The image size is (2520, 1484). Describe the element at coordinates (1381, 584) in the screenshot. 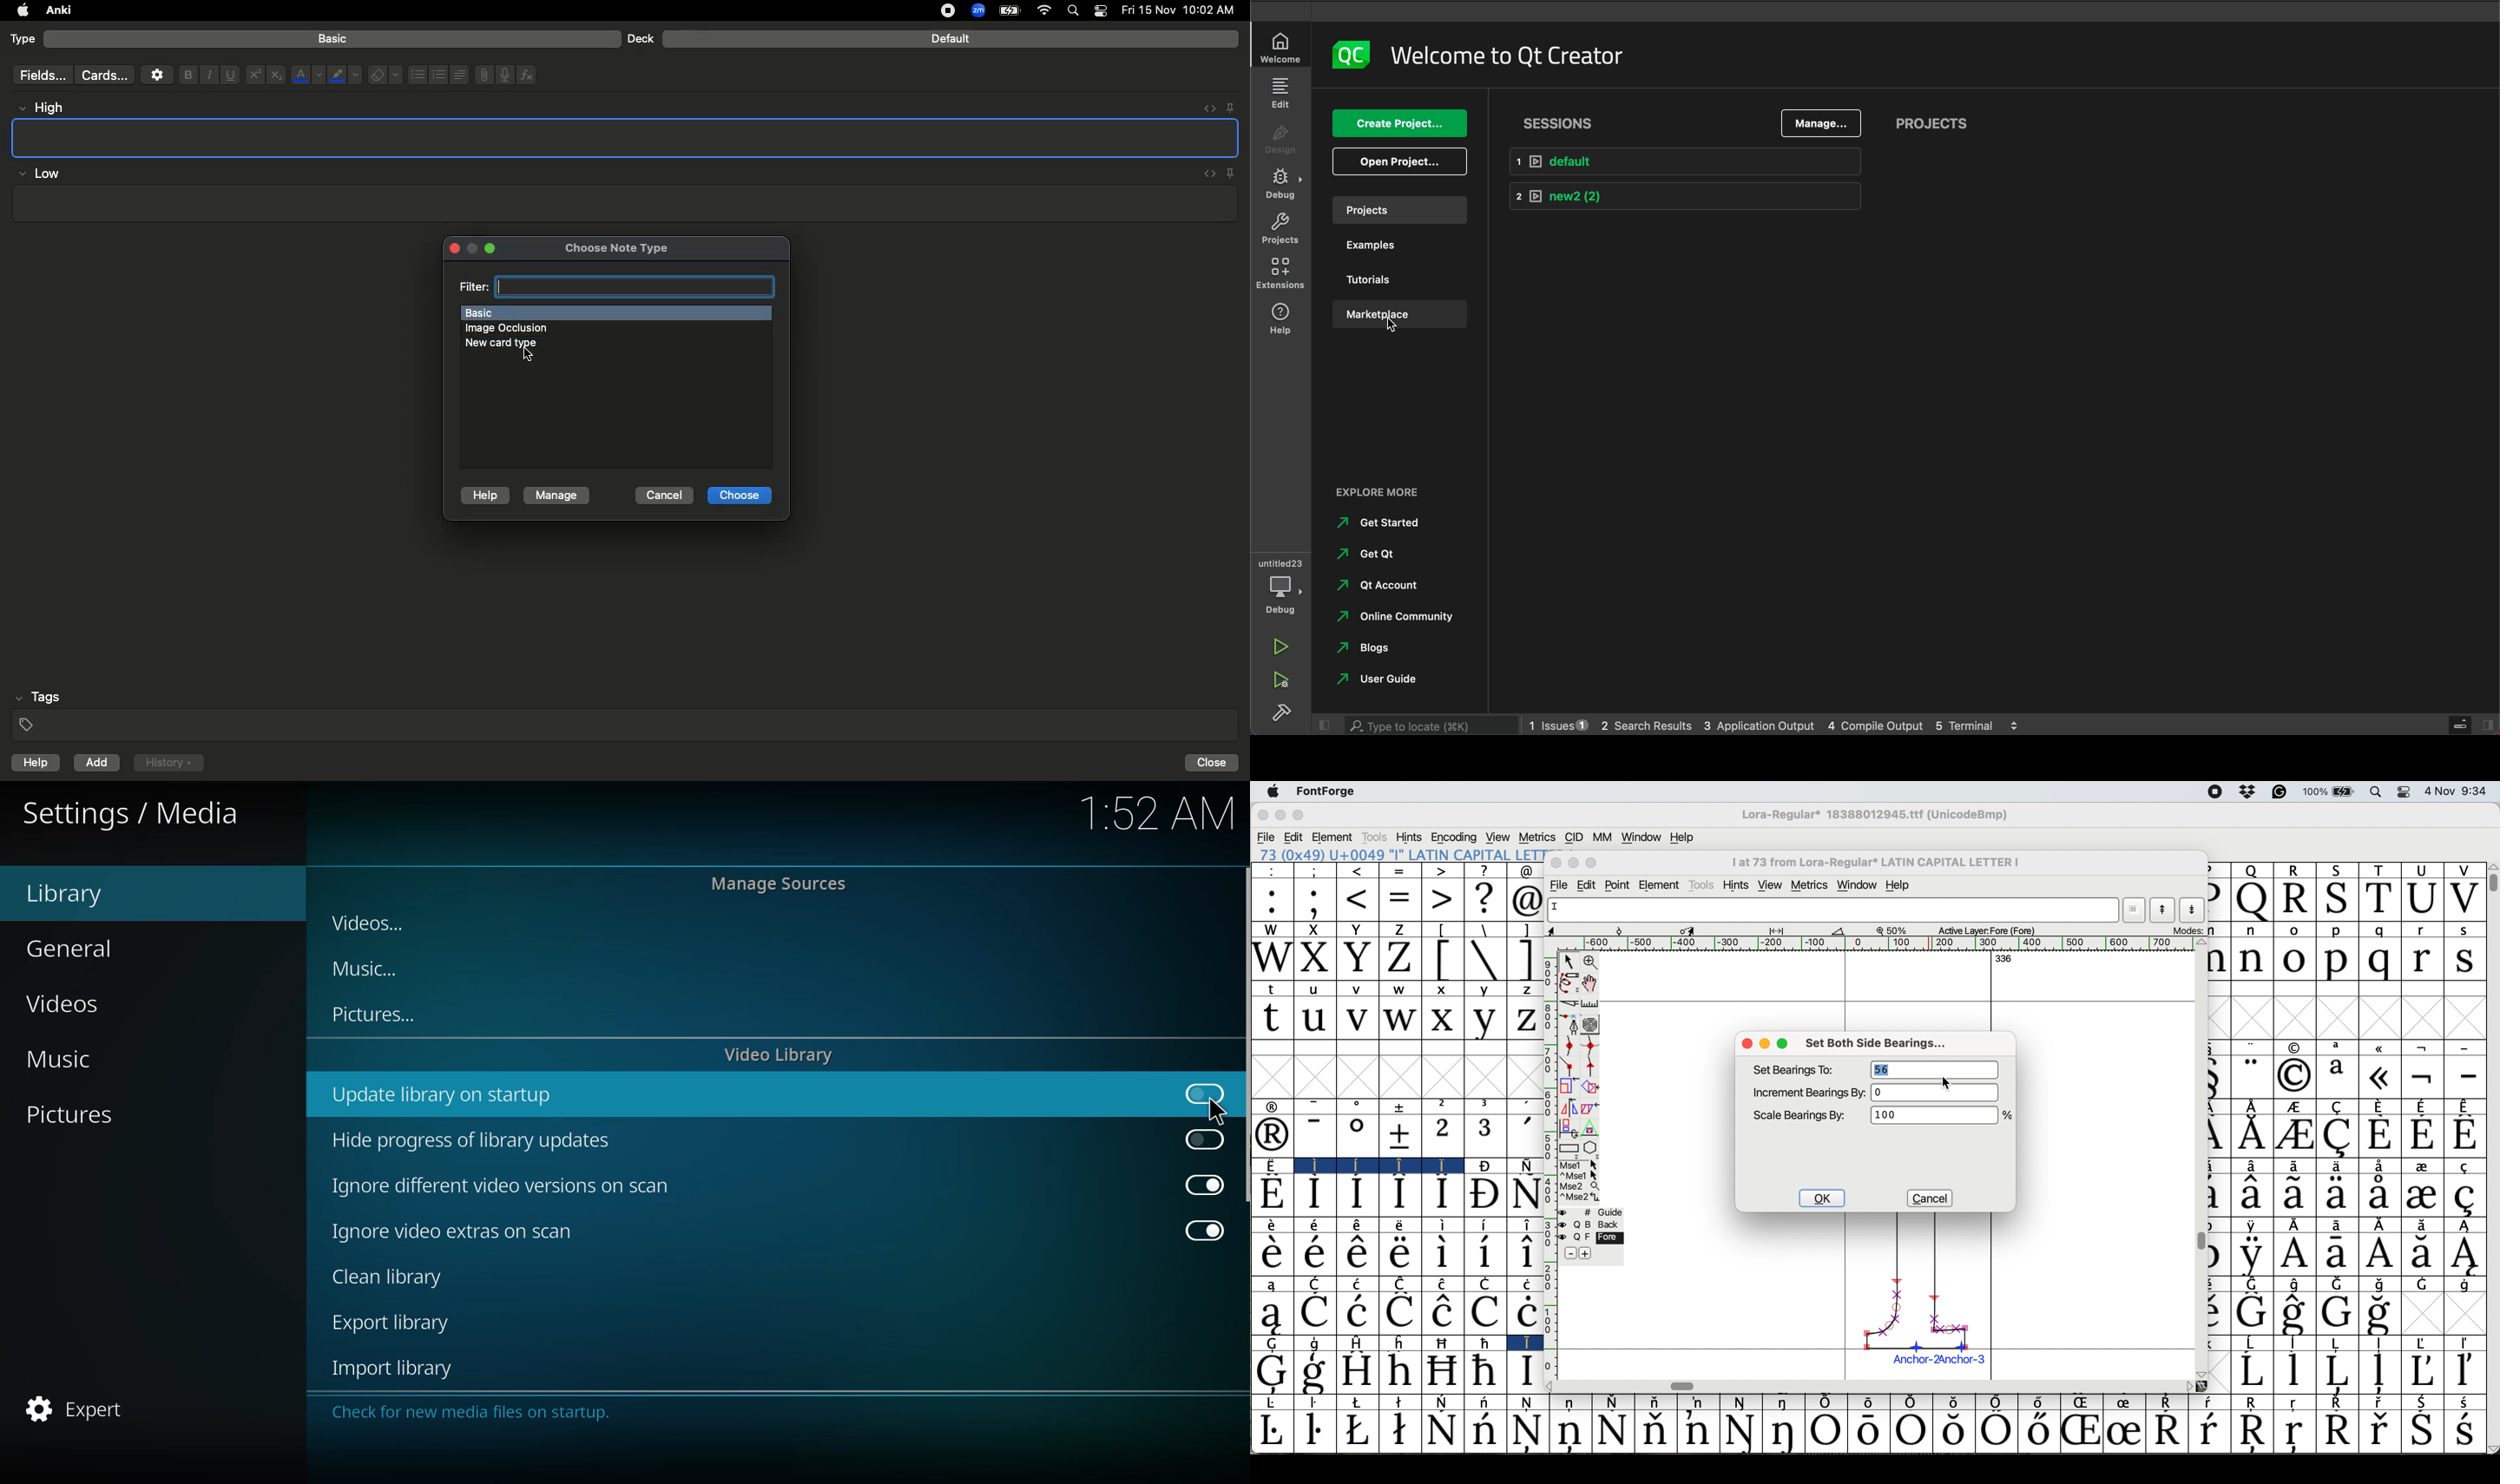

I see `` at that location.